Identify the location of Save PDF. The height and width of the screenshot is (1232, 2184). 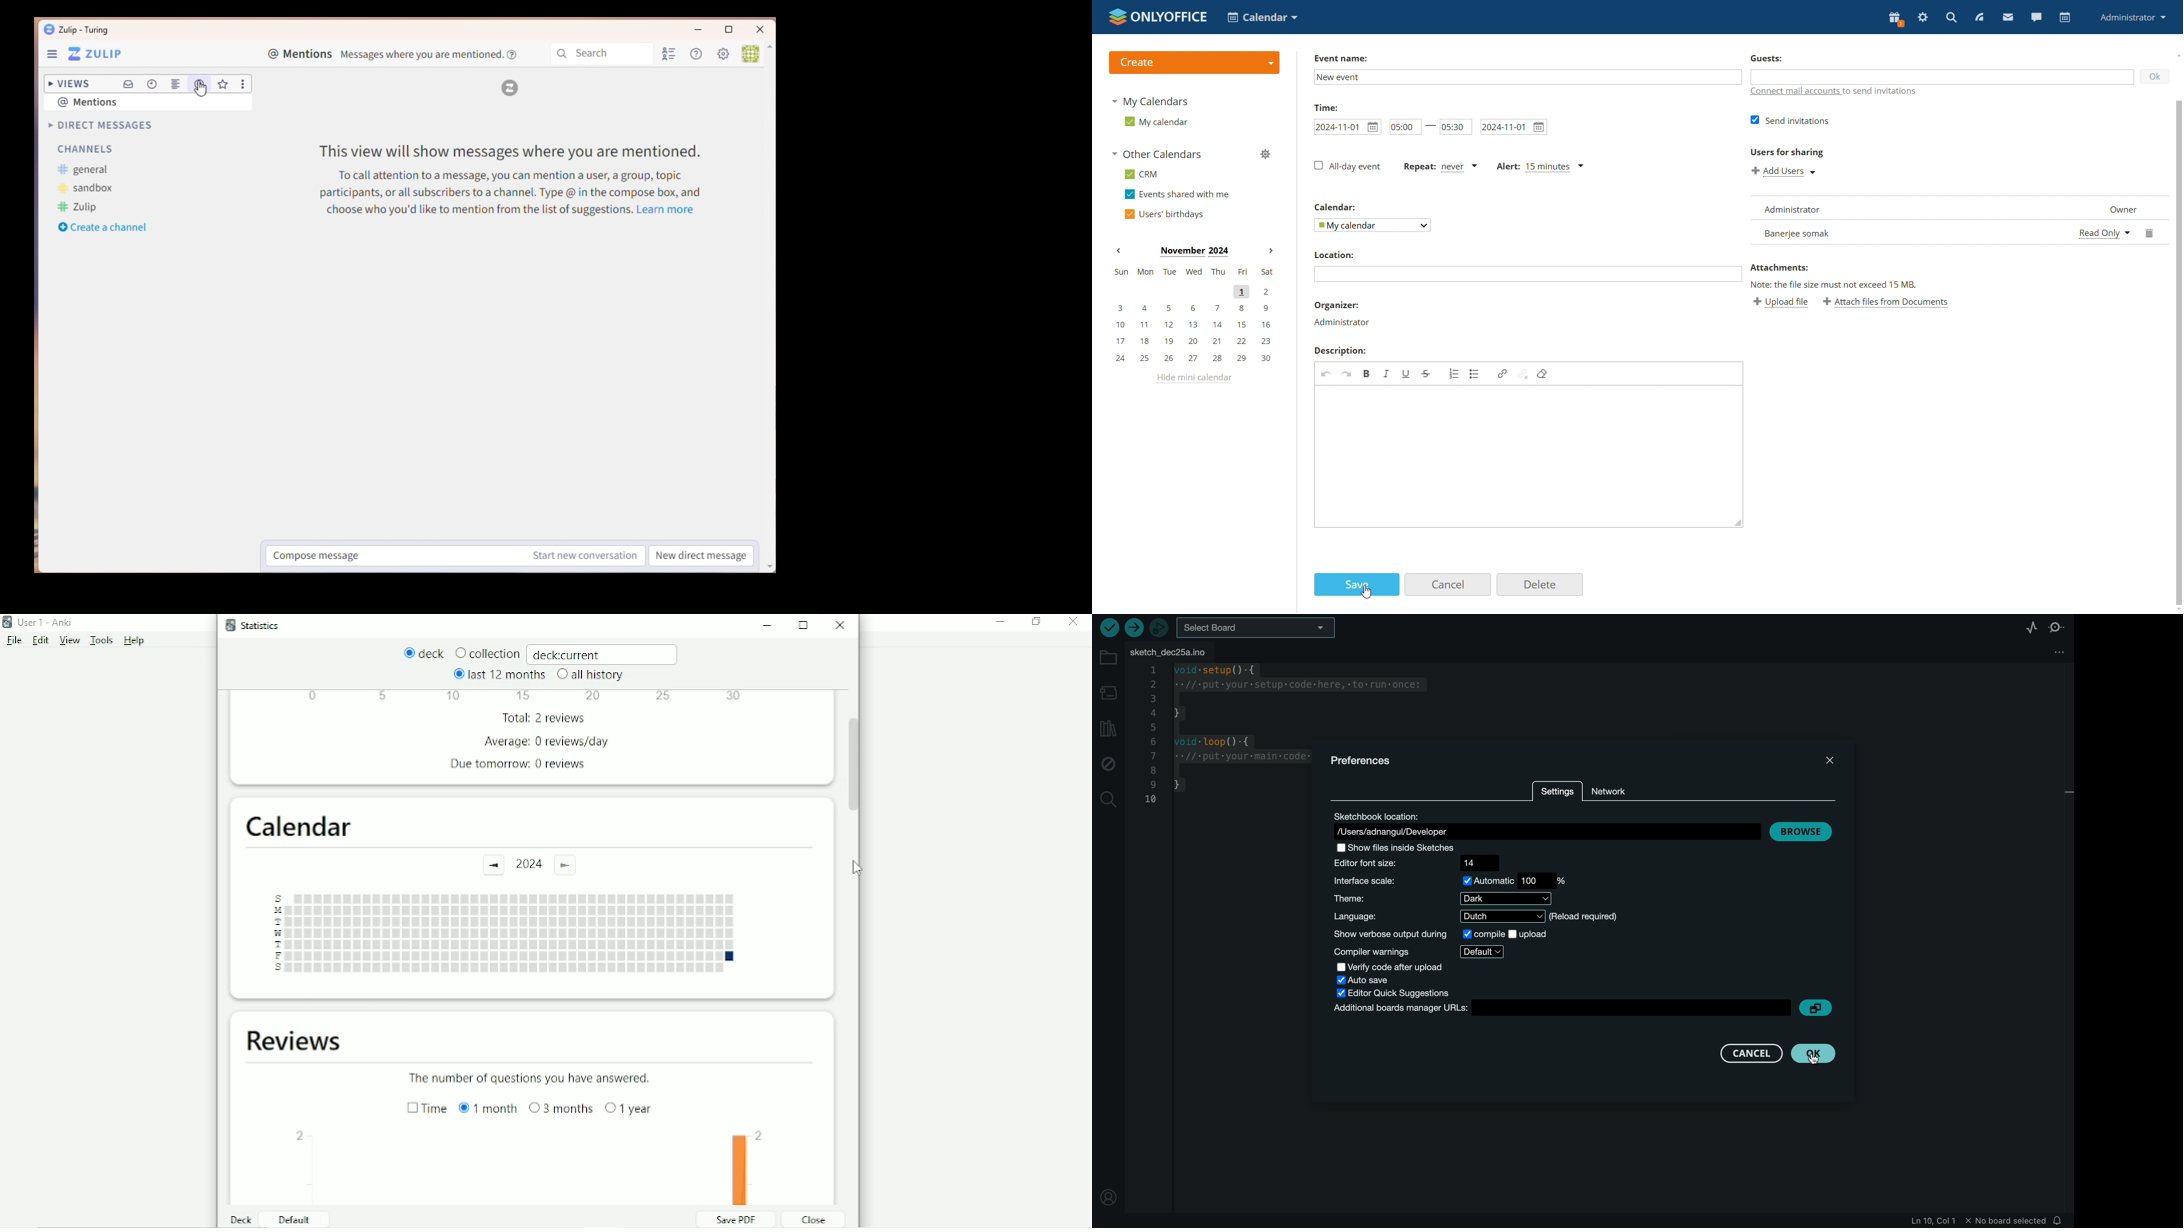
(735, 1219).